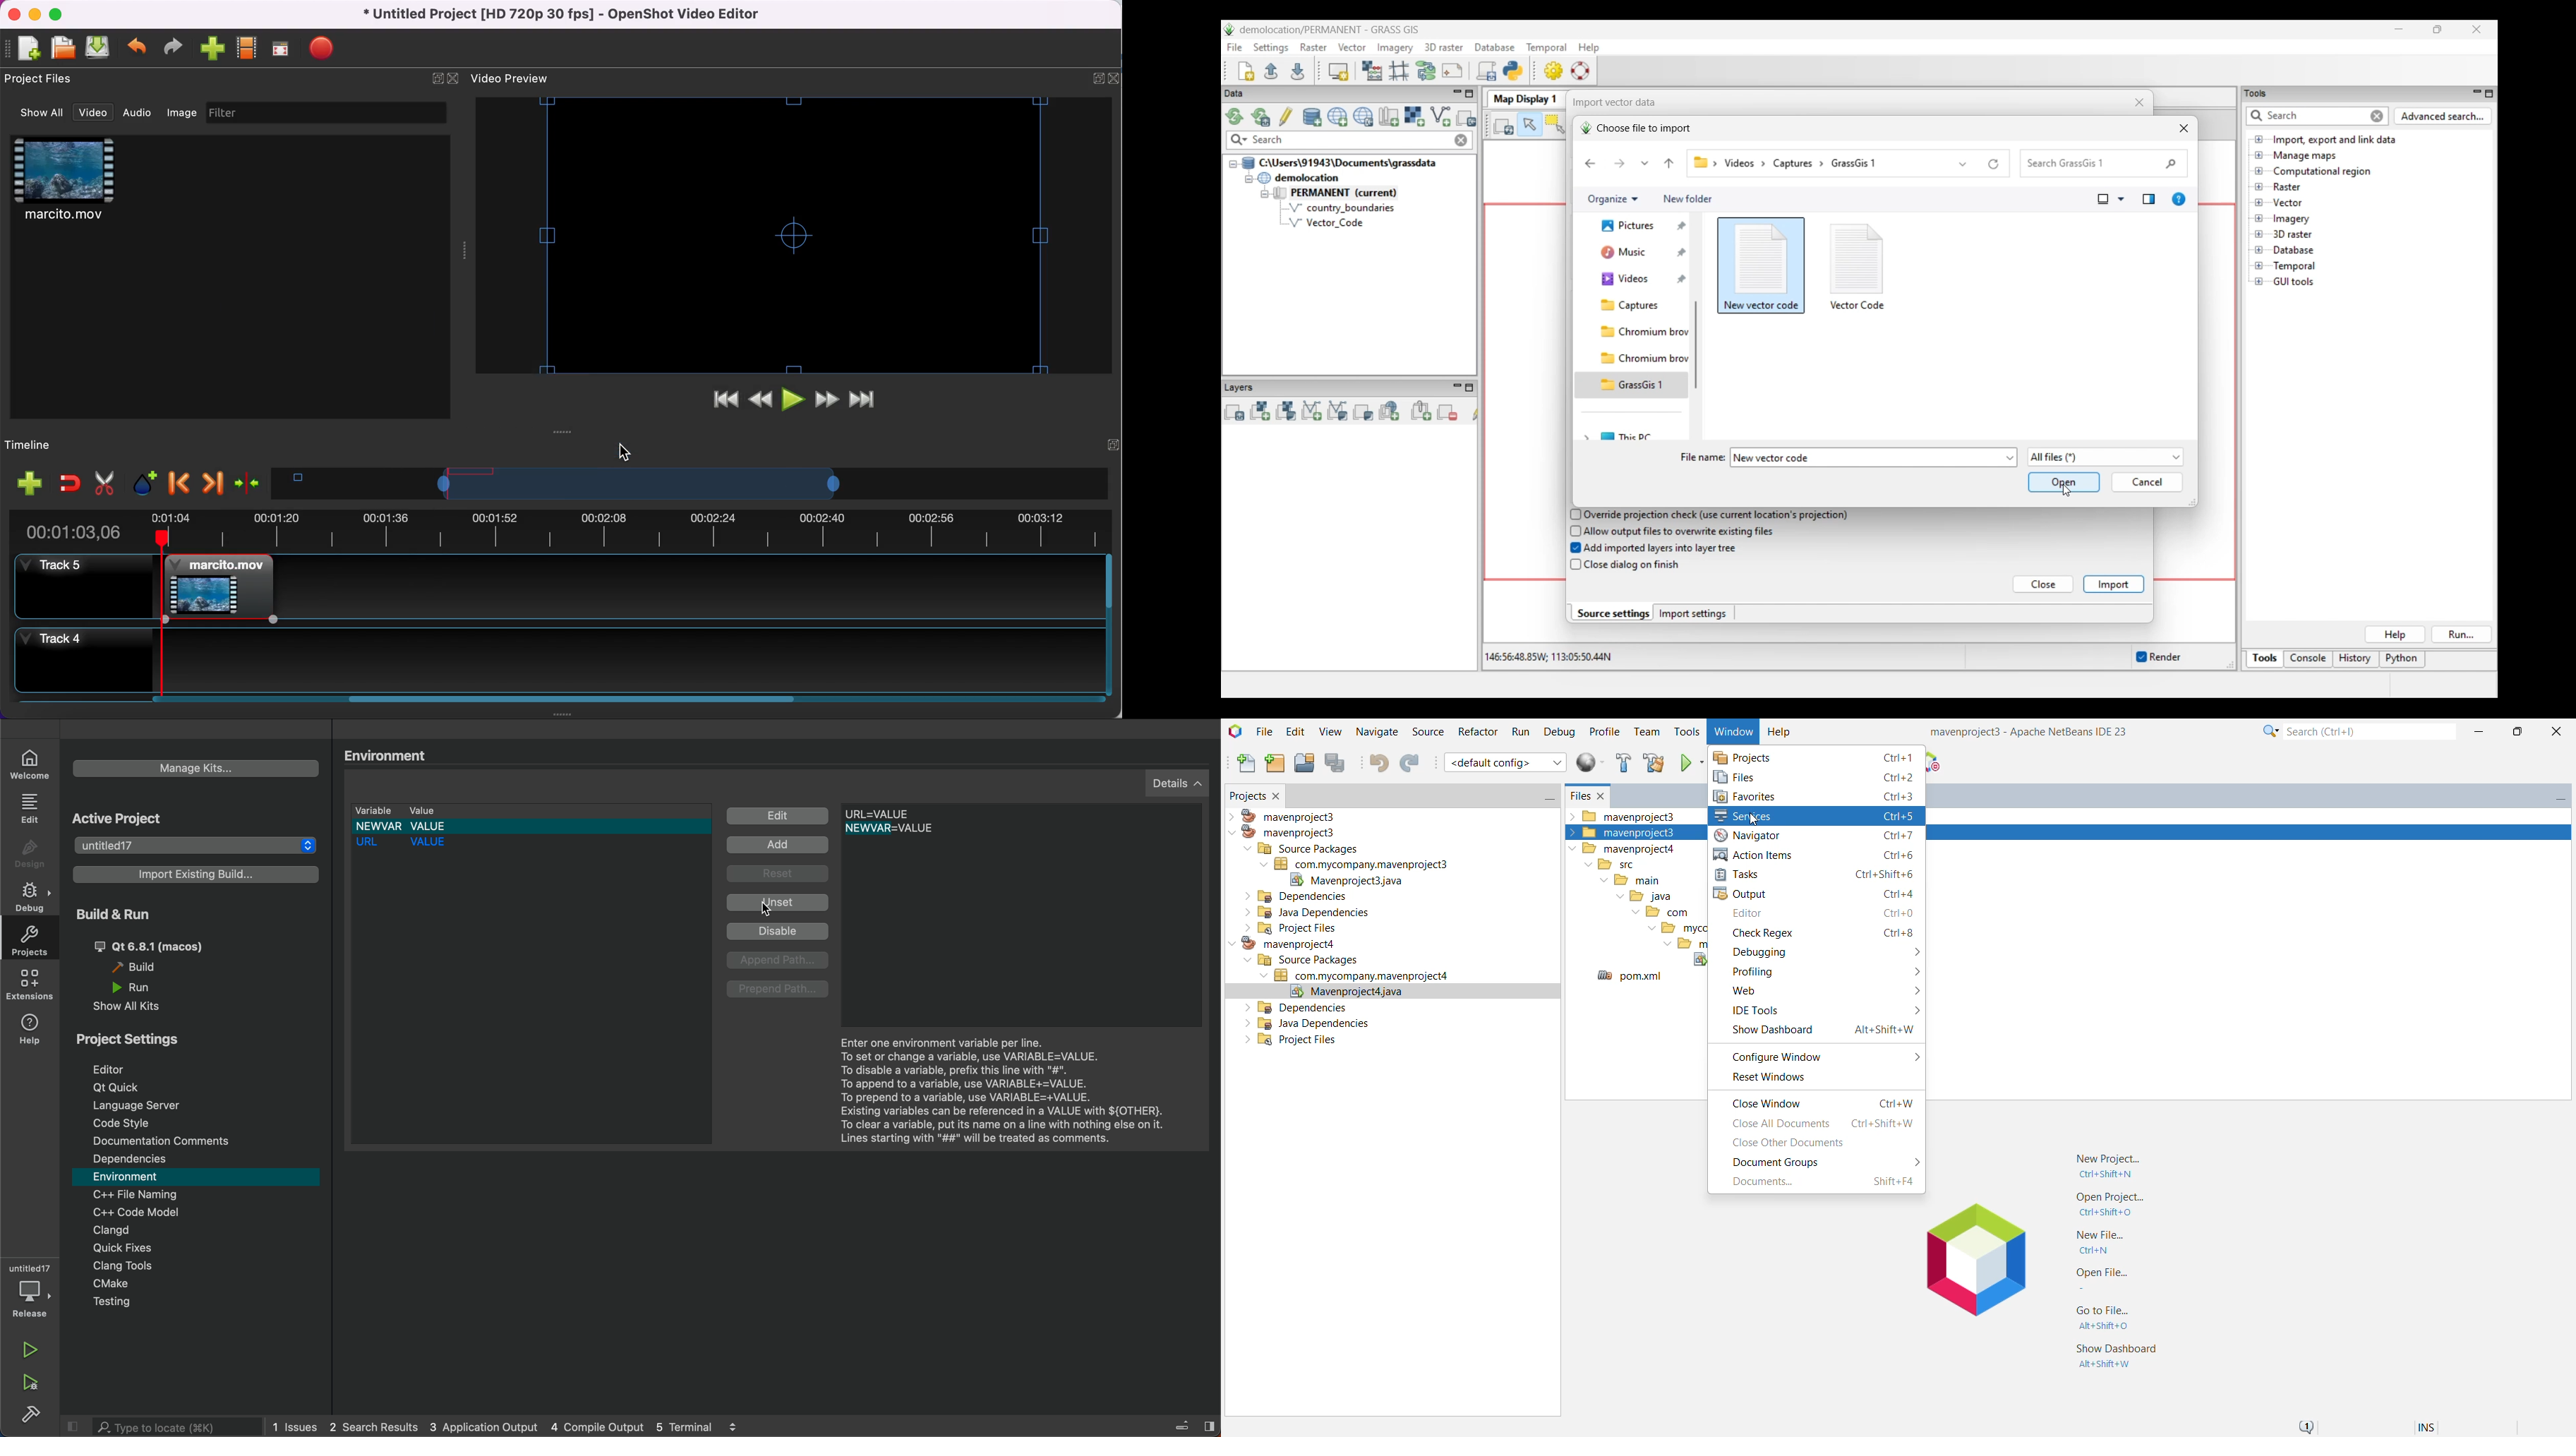 Image resolution: width=2576 pixels, height=1456 pixels. Describe the element at coordinates (867, 400) in the screenshot. I see `jump to end` at that location.